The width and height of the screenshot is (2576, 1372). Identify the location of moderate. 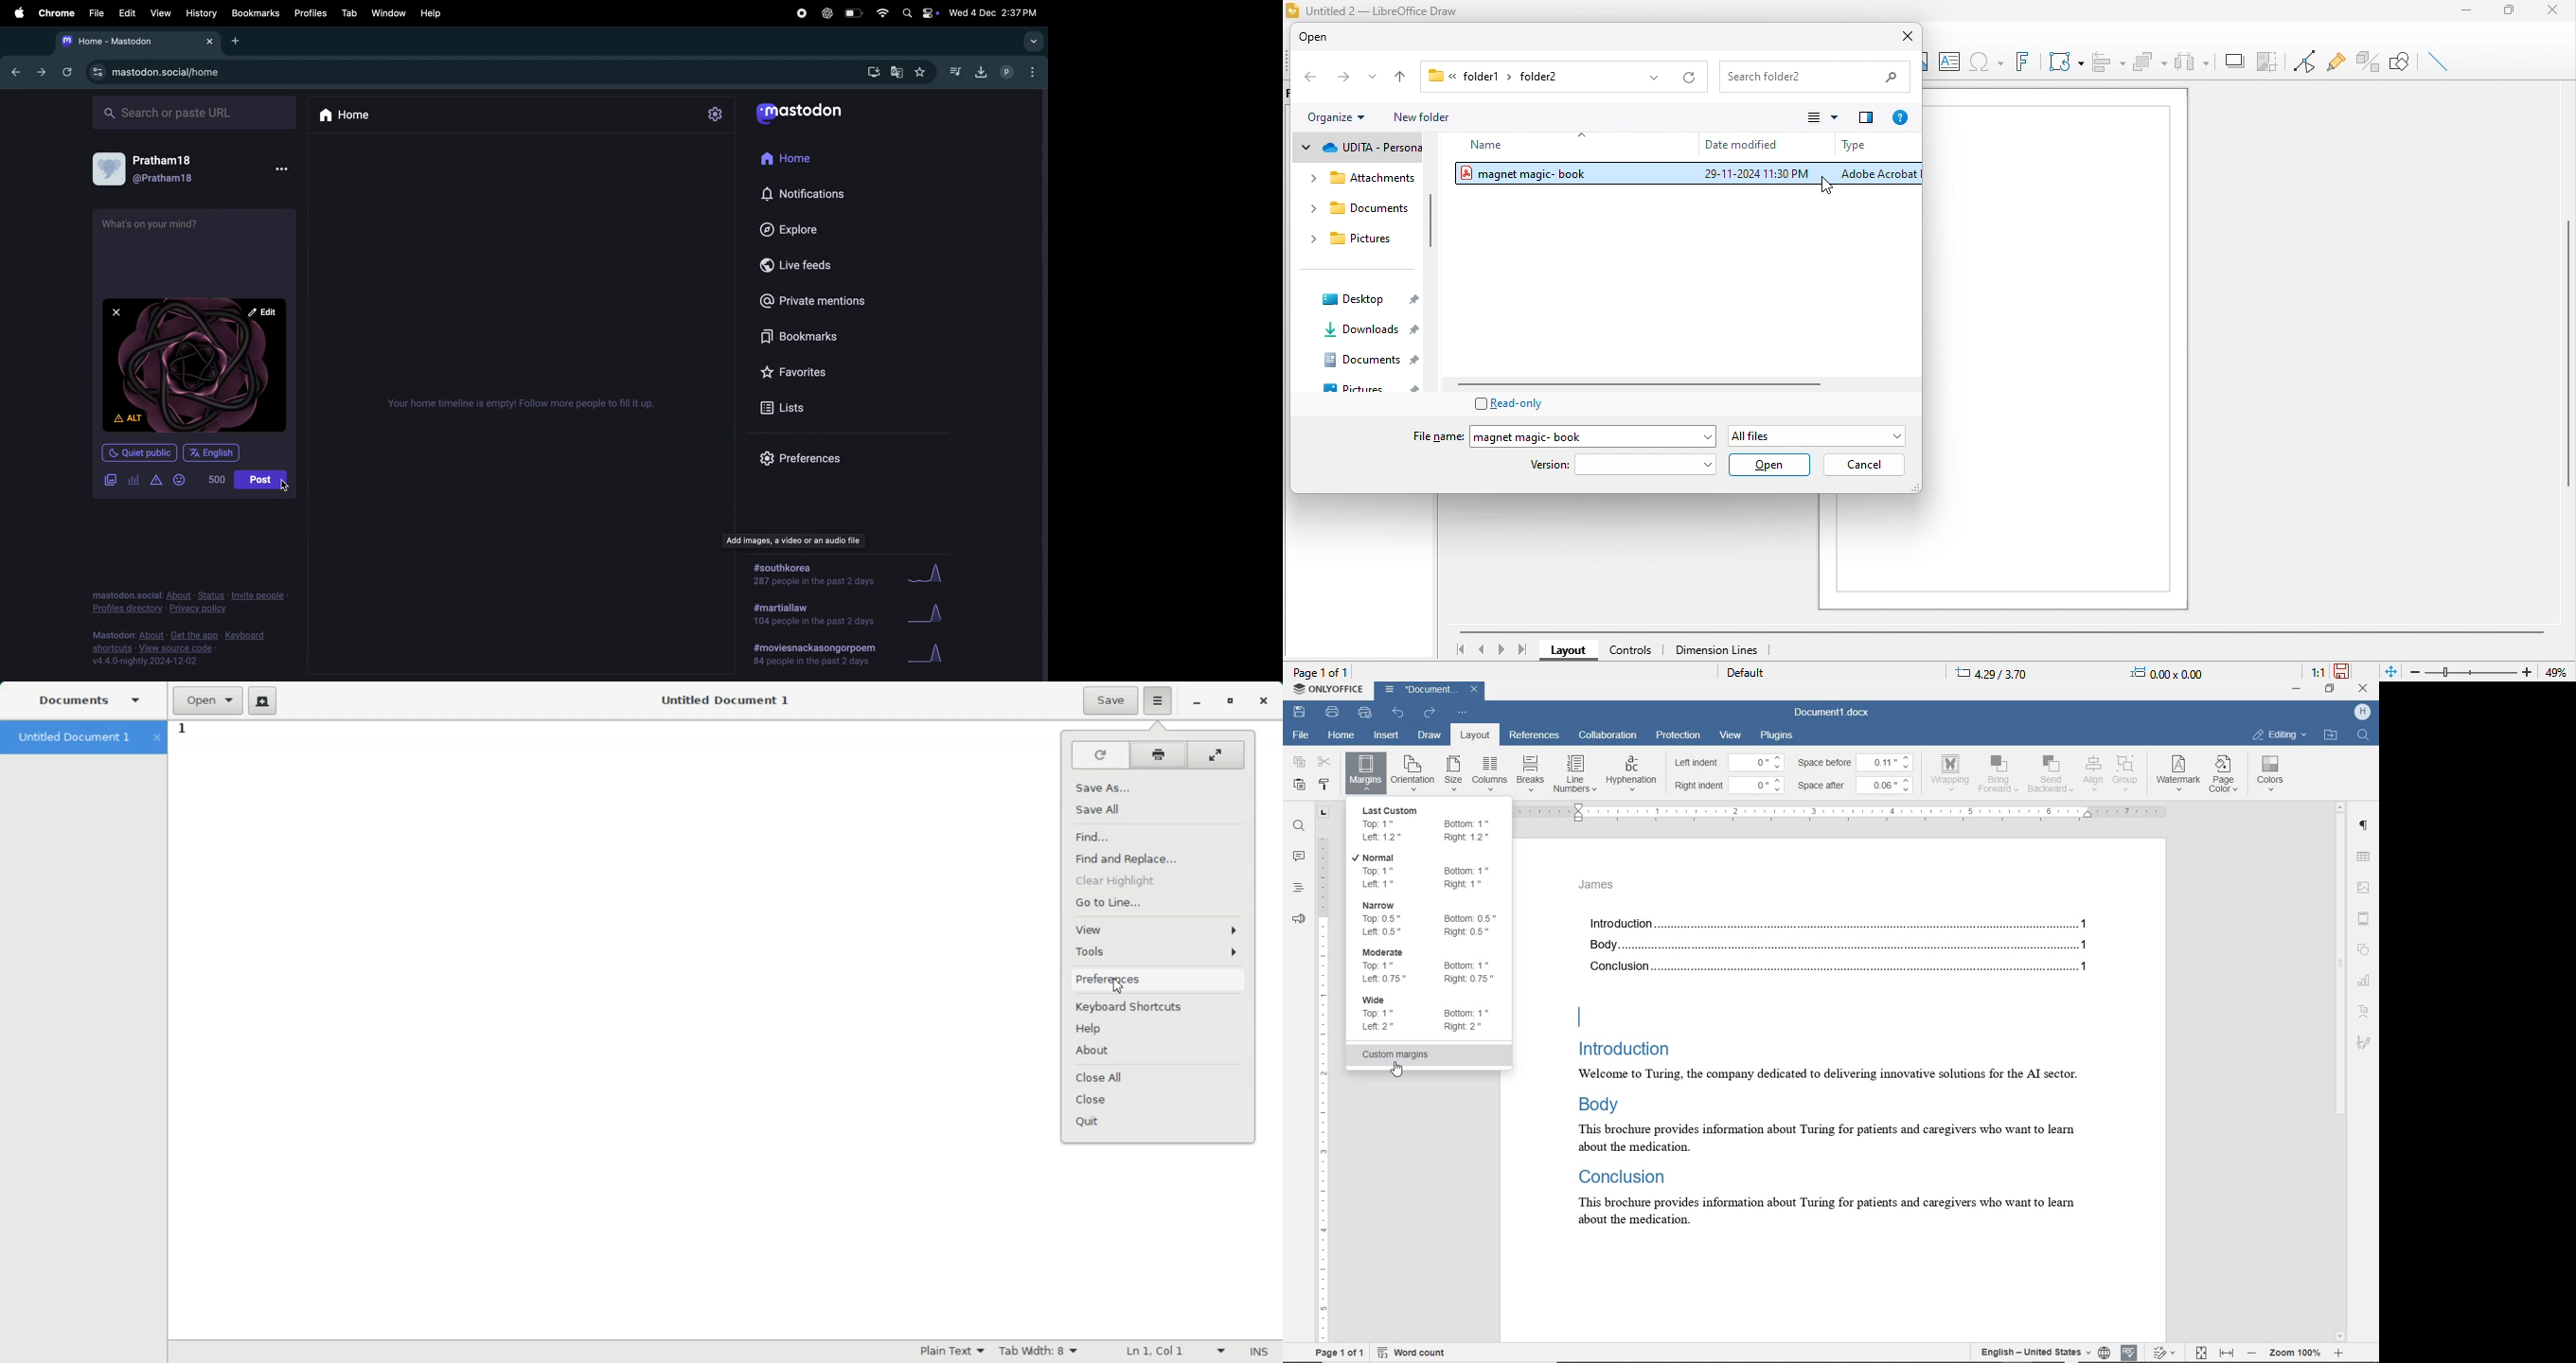
(1430, 966).